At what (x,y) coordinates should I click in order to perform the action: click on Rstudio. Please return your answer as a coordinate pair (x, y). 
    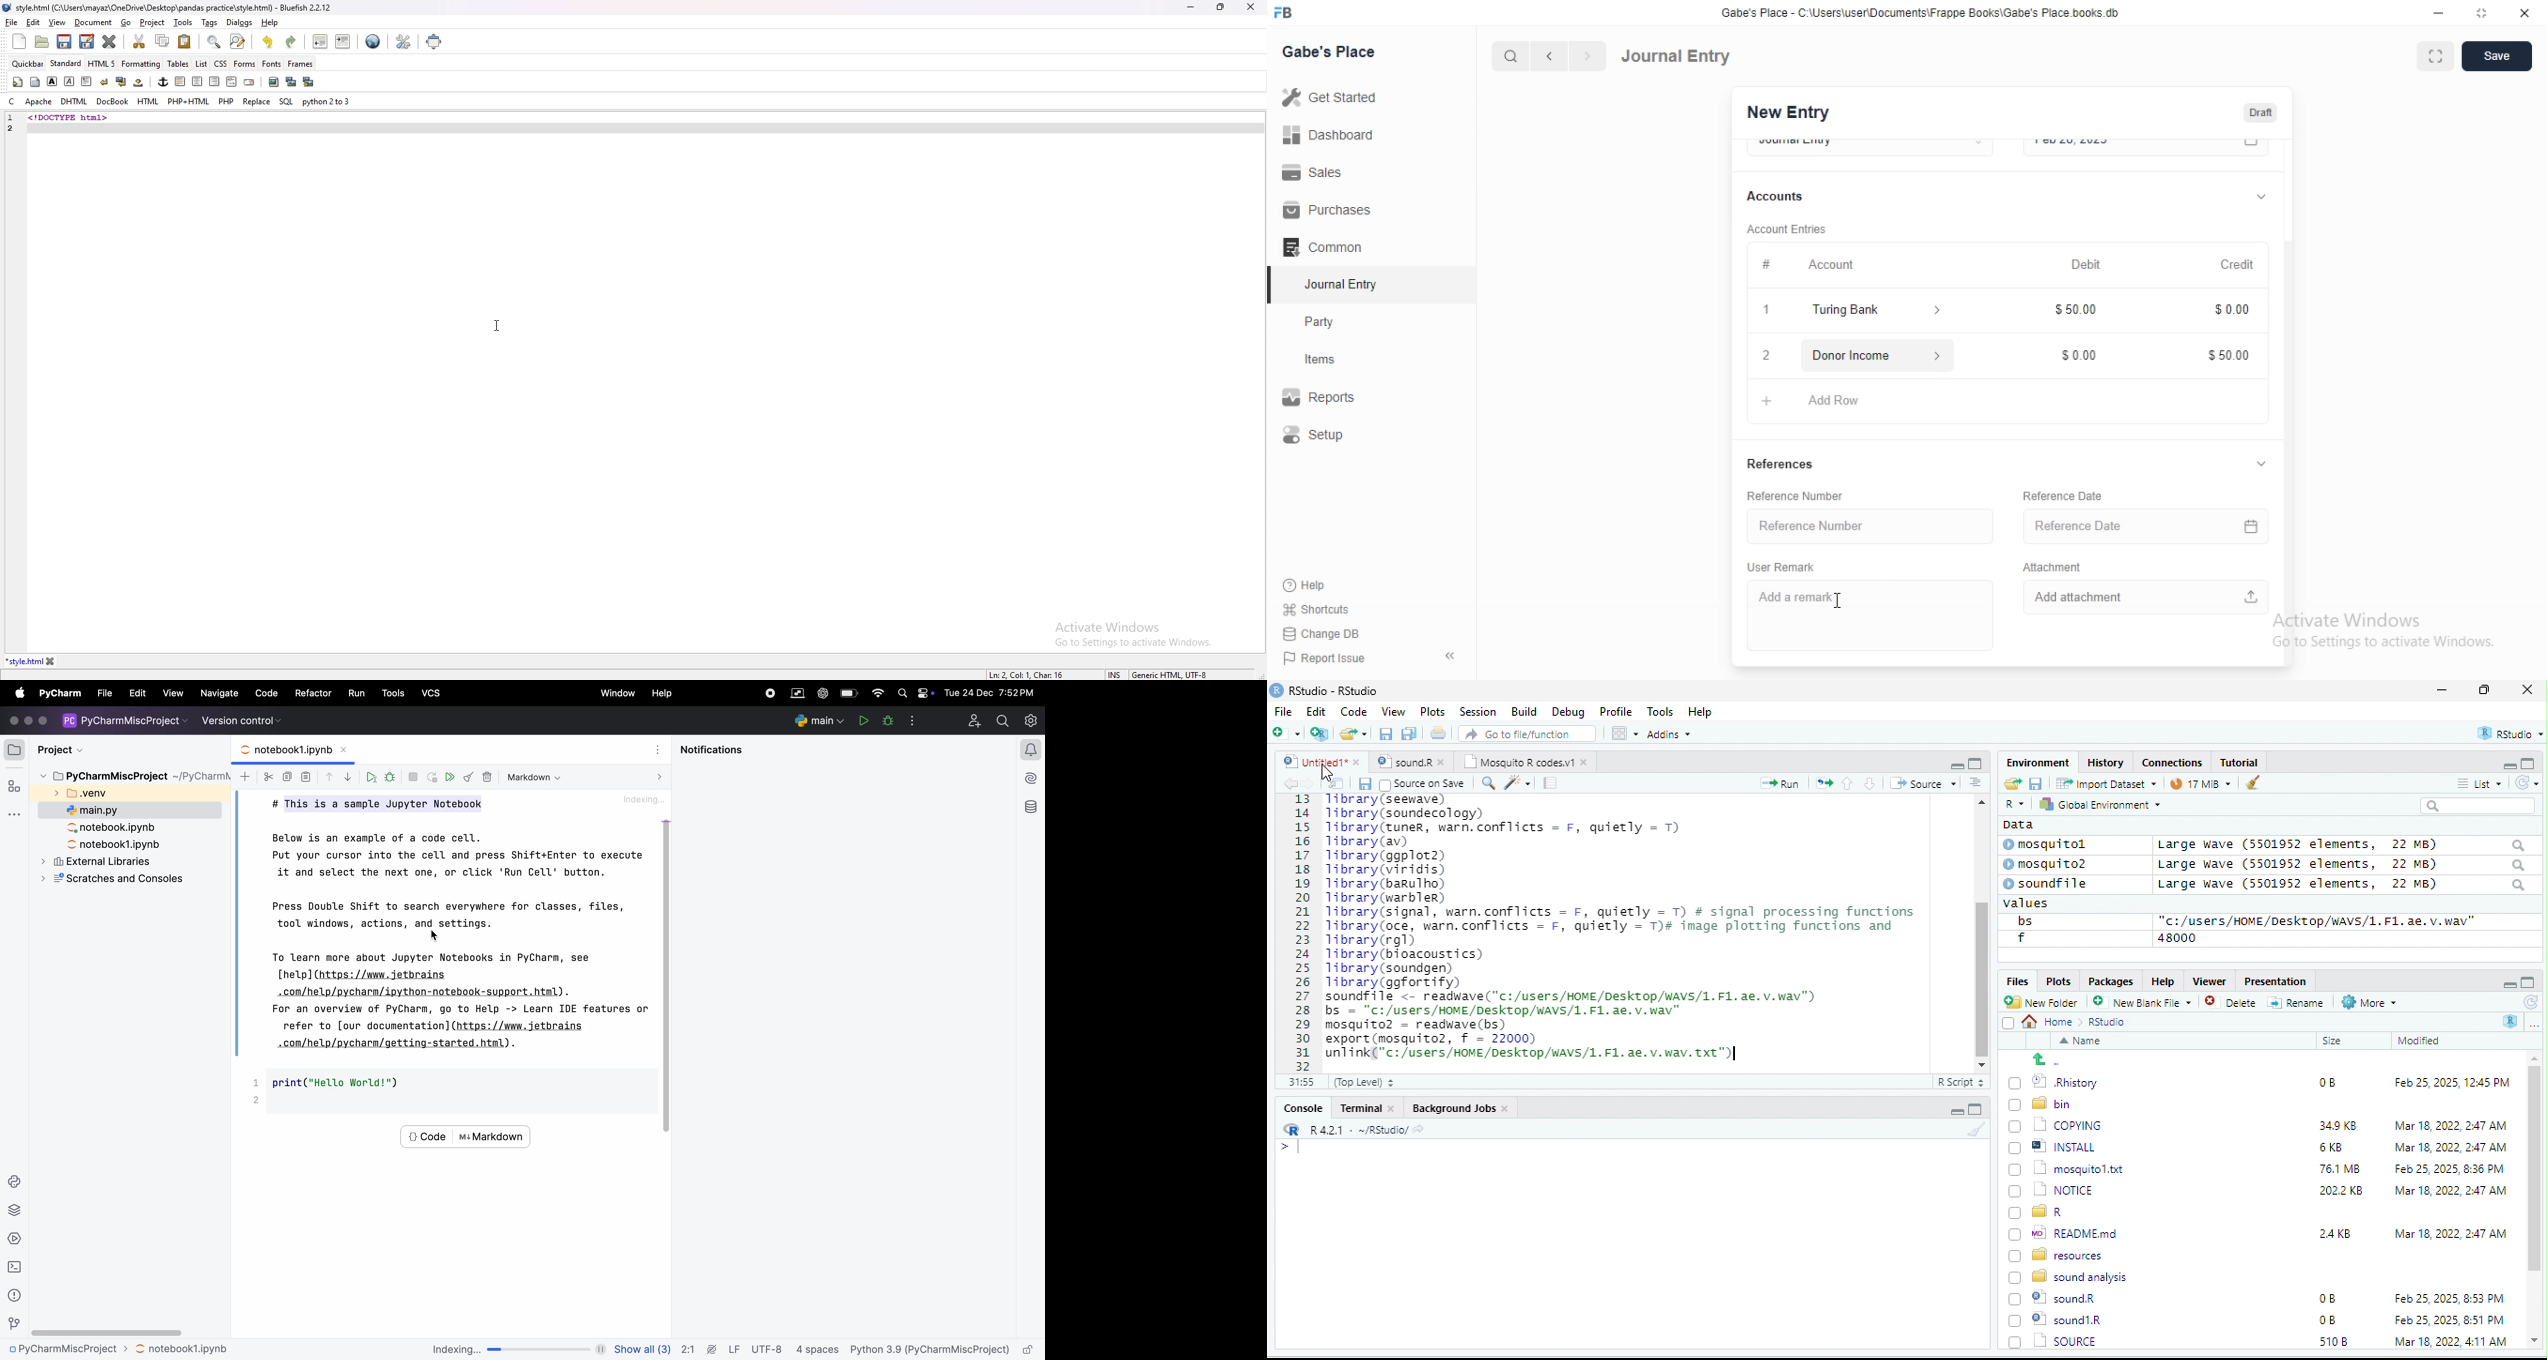
    Looking at the image, I should click on (2108, 1022).